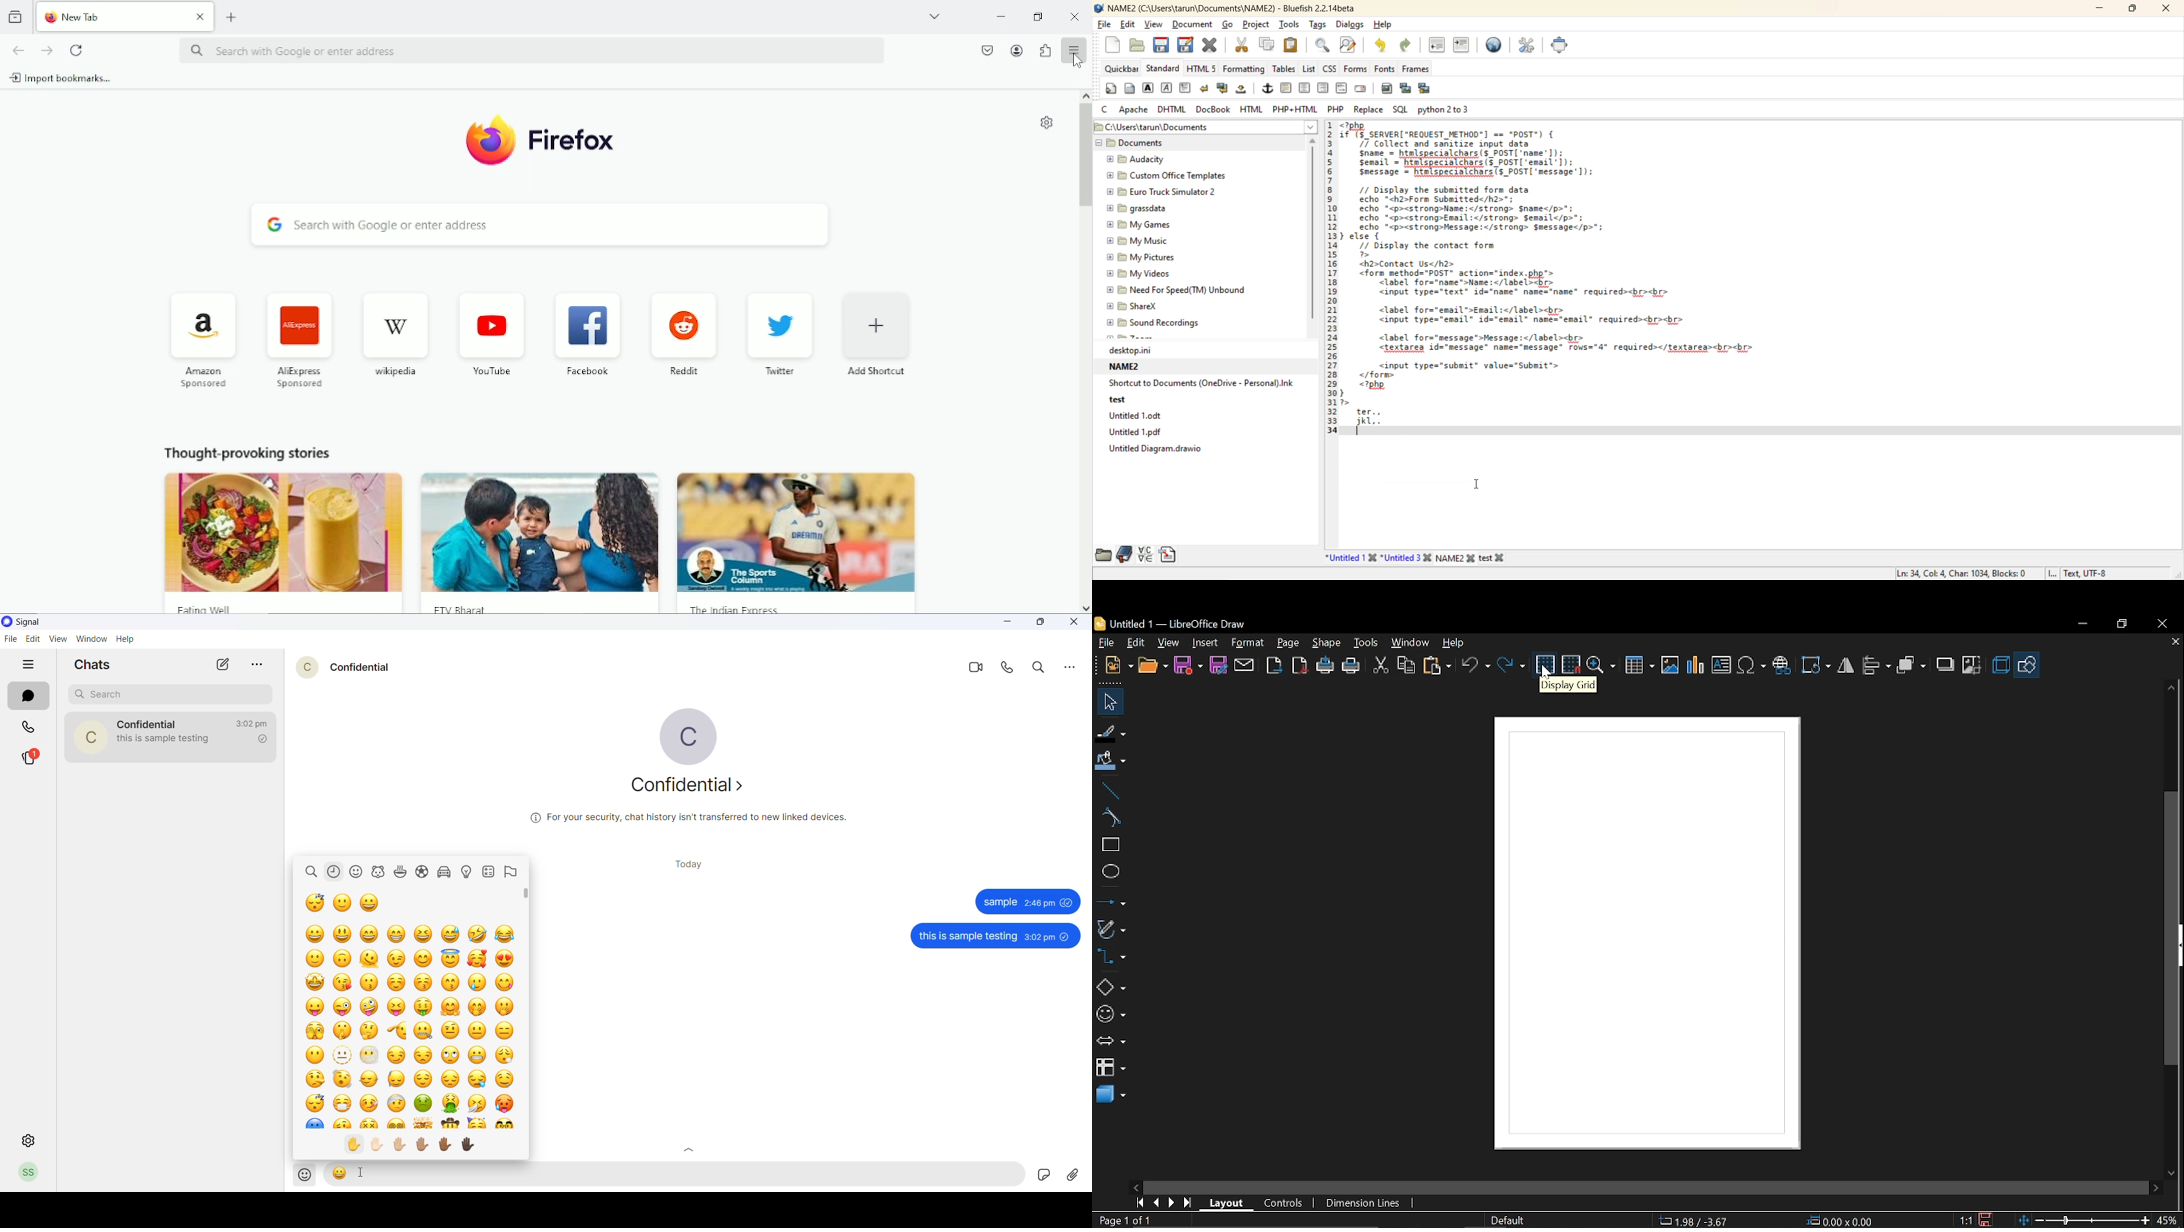 This screenshot has height=1232, width=2184. Describe the element at coordinates (1416, 557) in the screenshot. I see `file names` at that location.